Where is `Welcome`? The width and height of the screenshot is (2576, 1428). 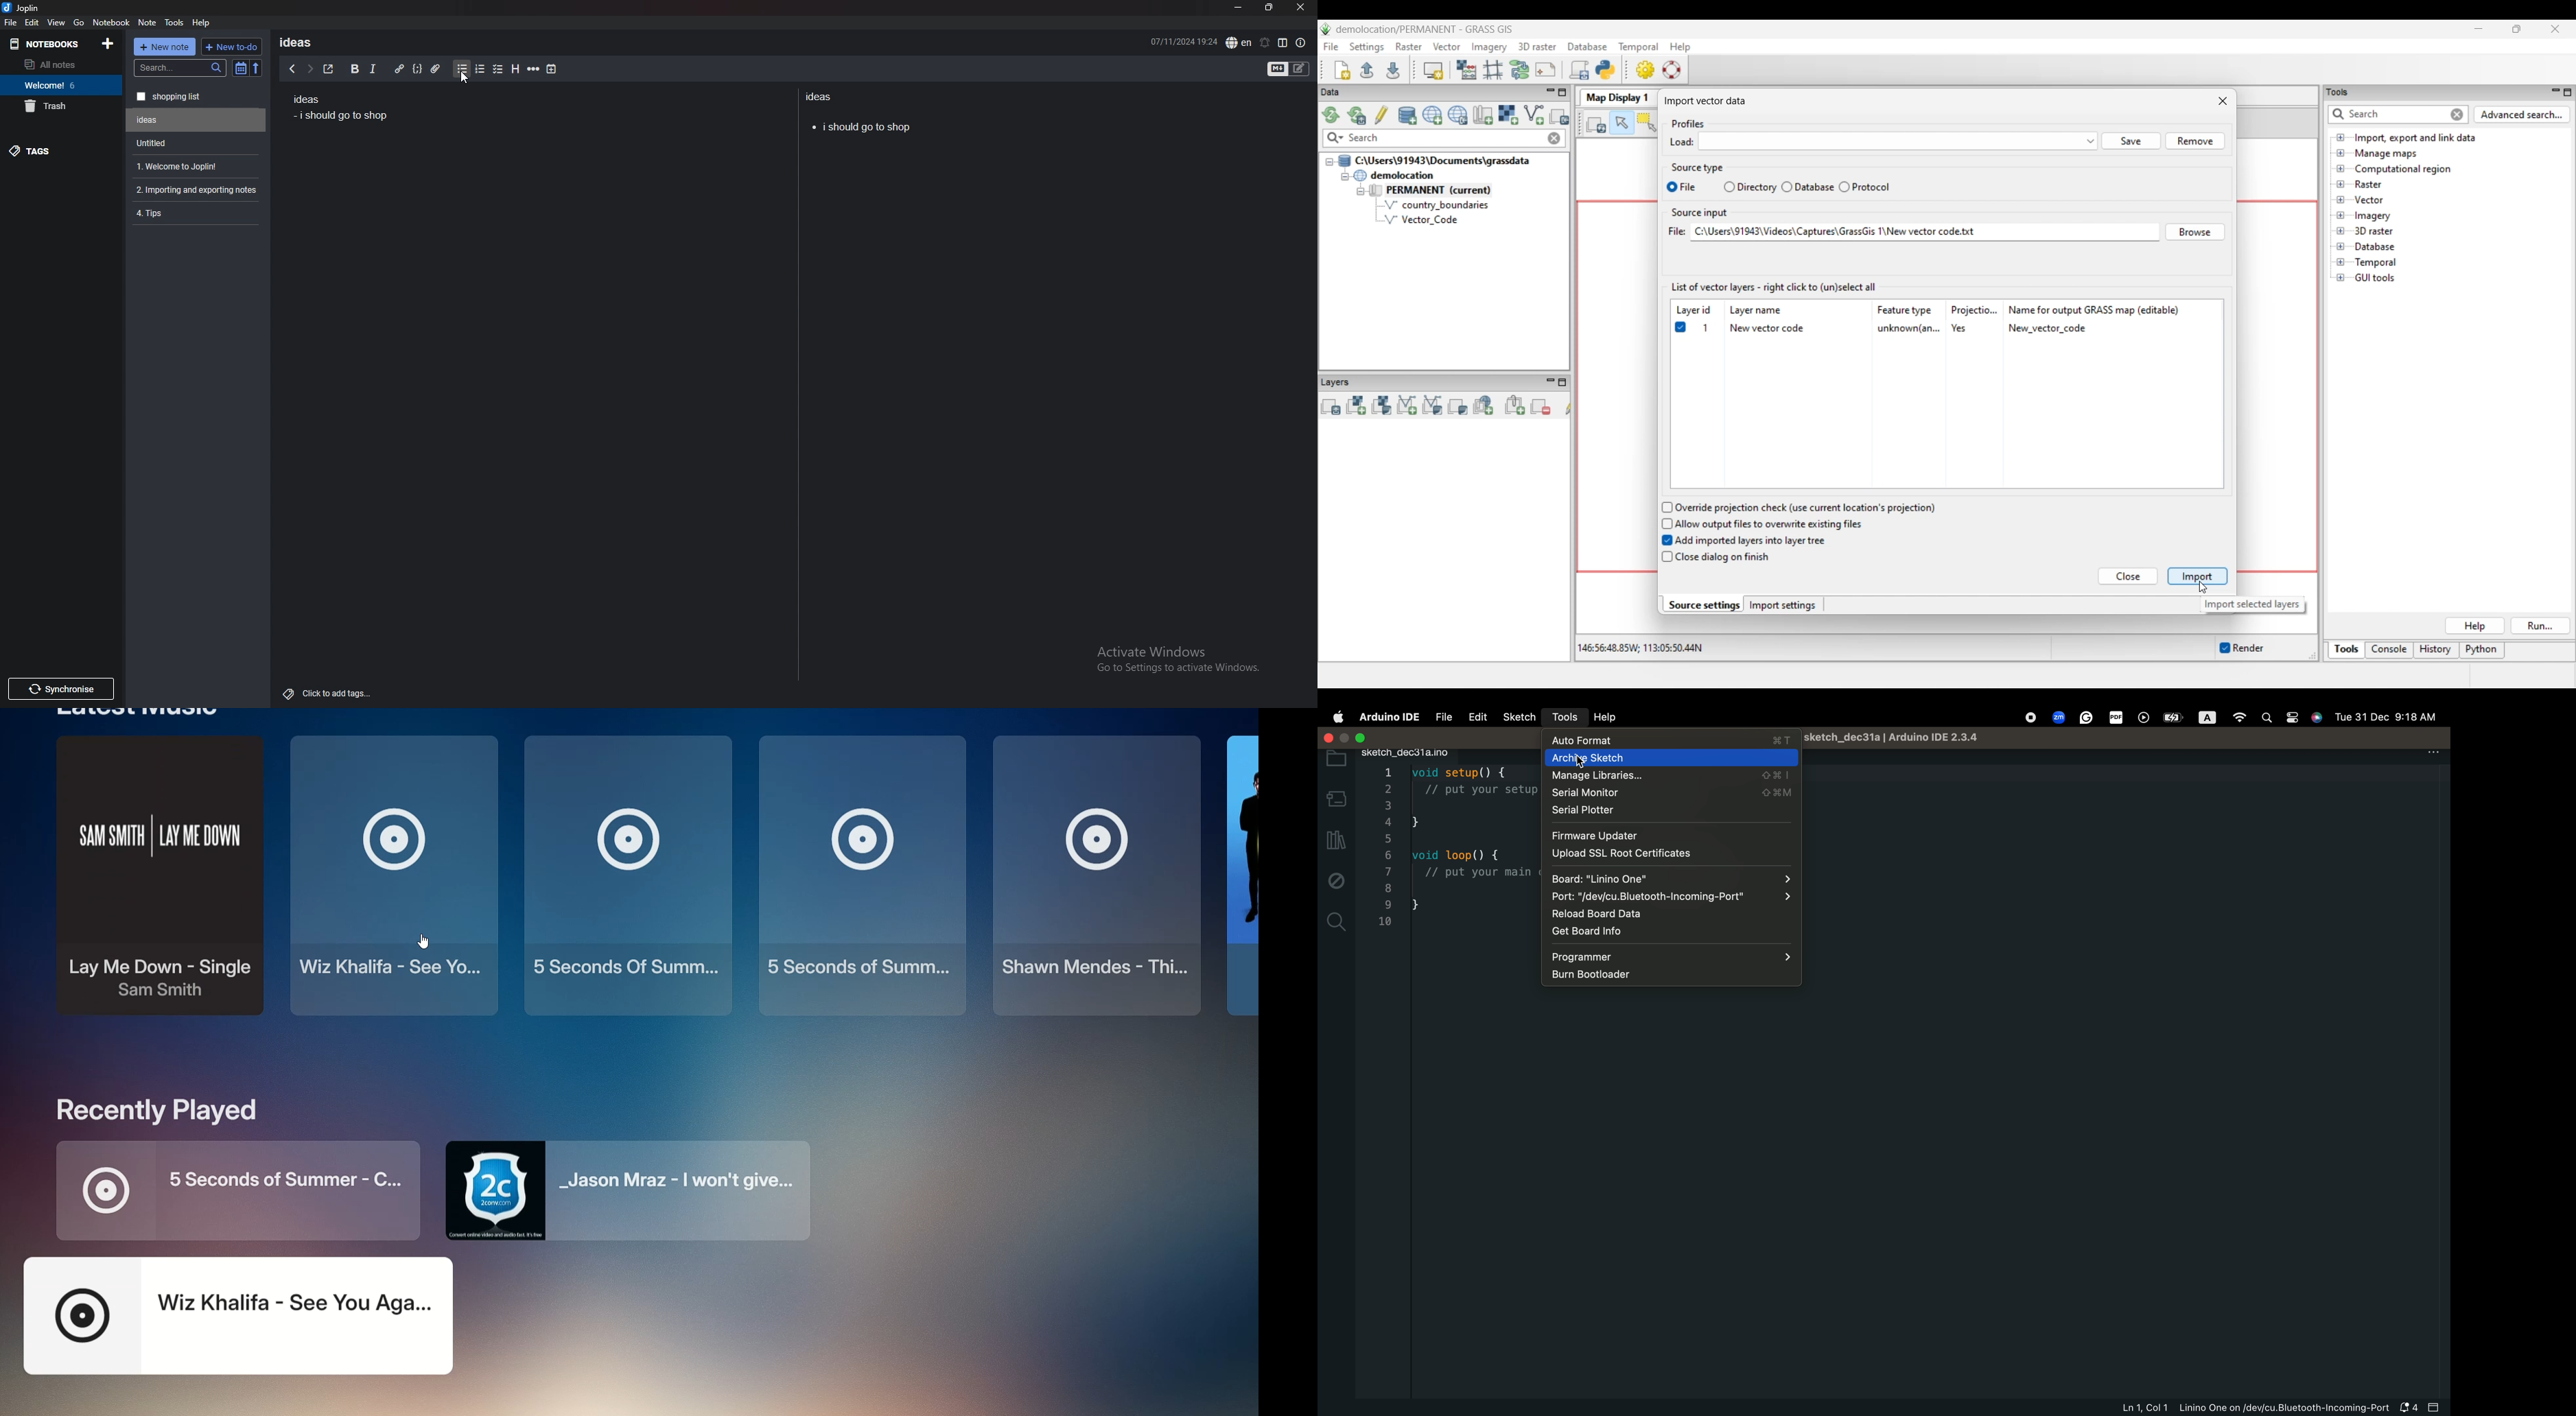 Welcome is located at coordinates (60, 84).